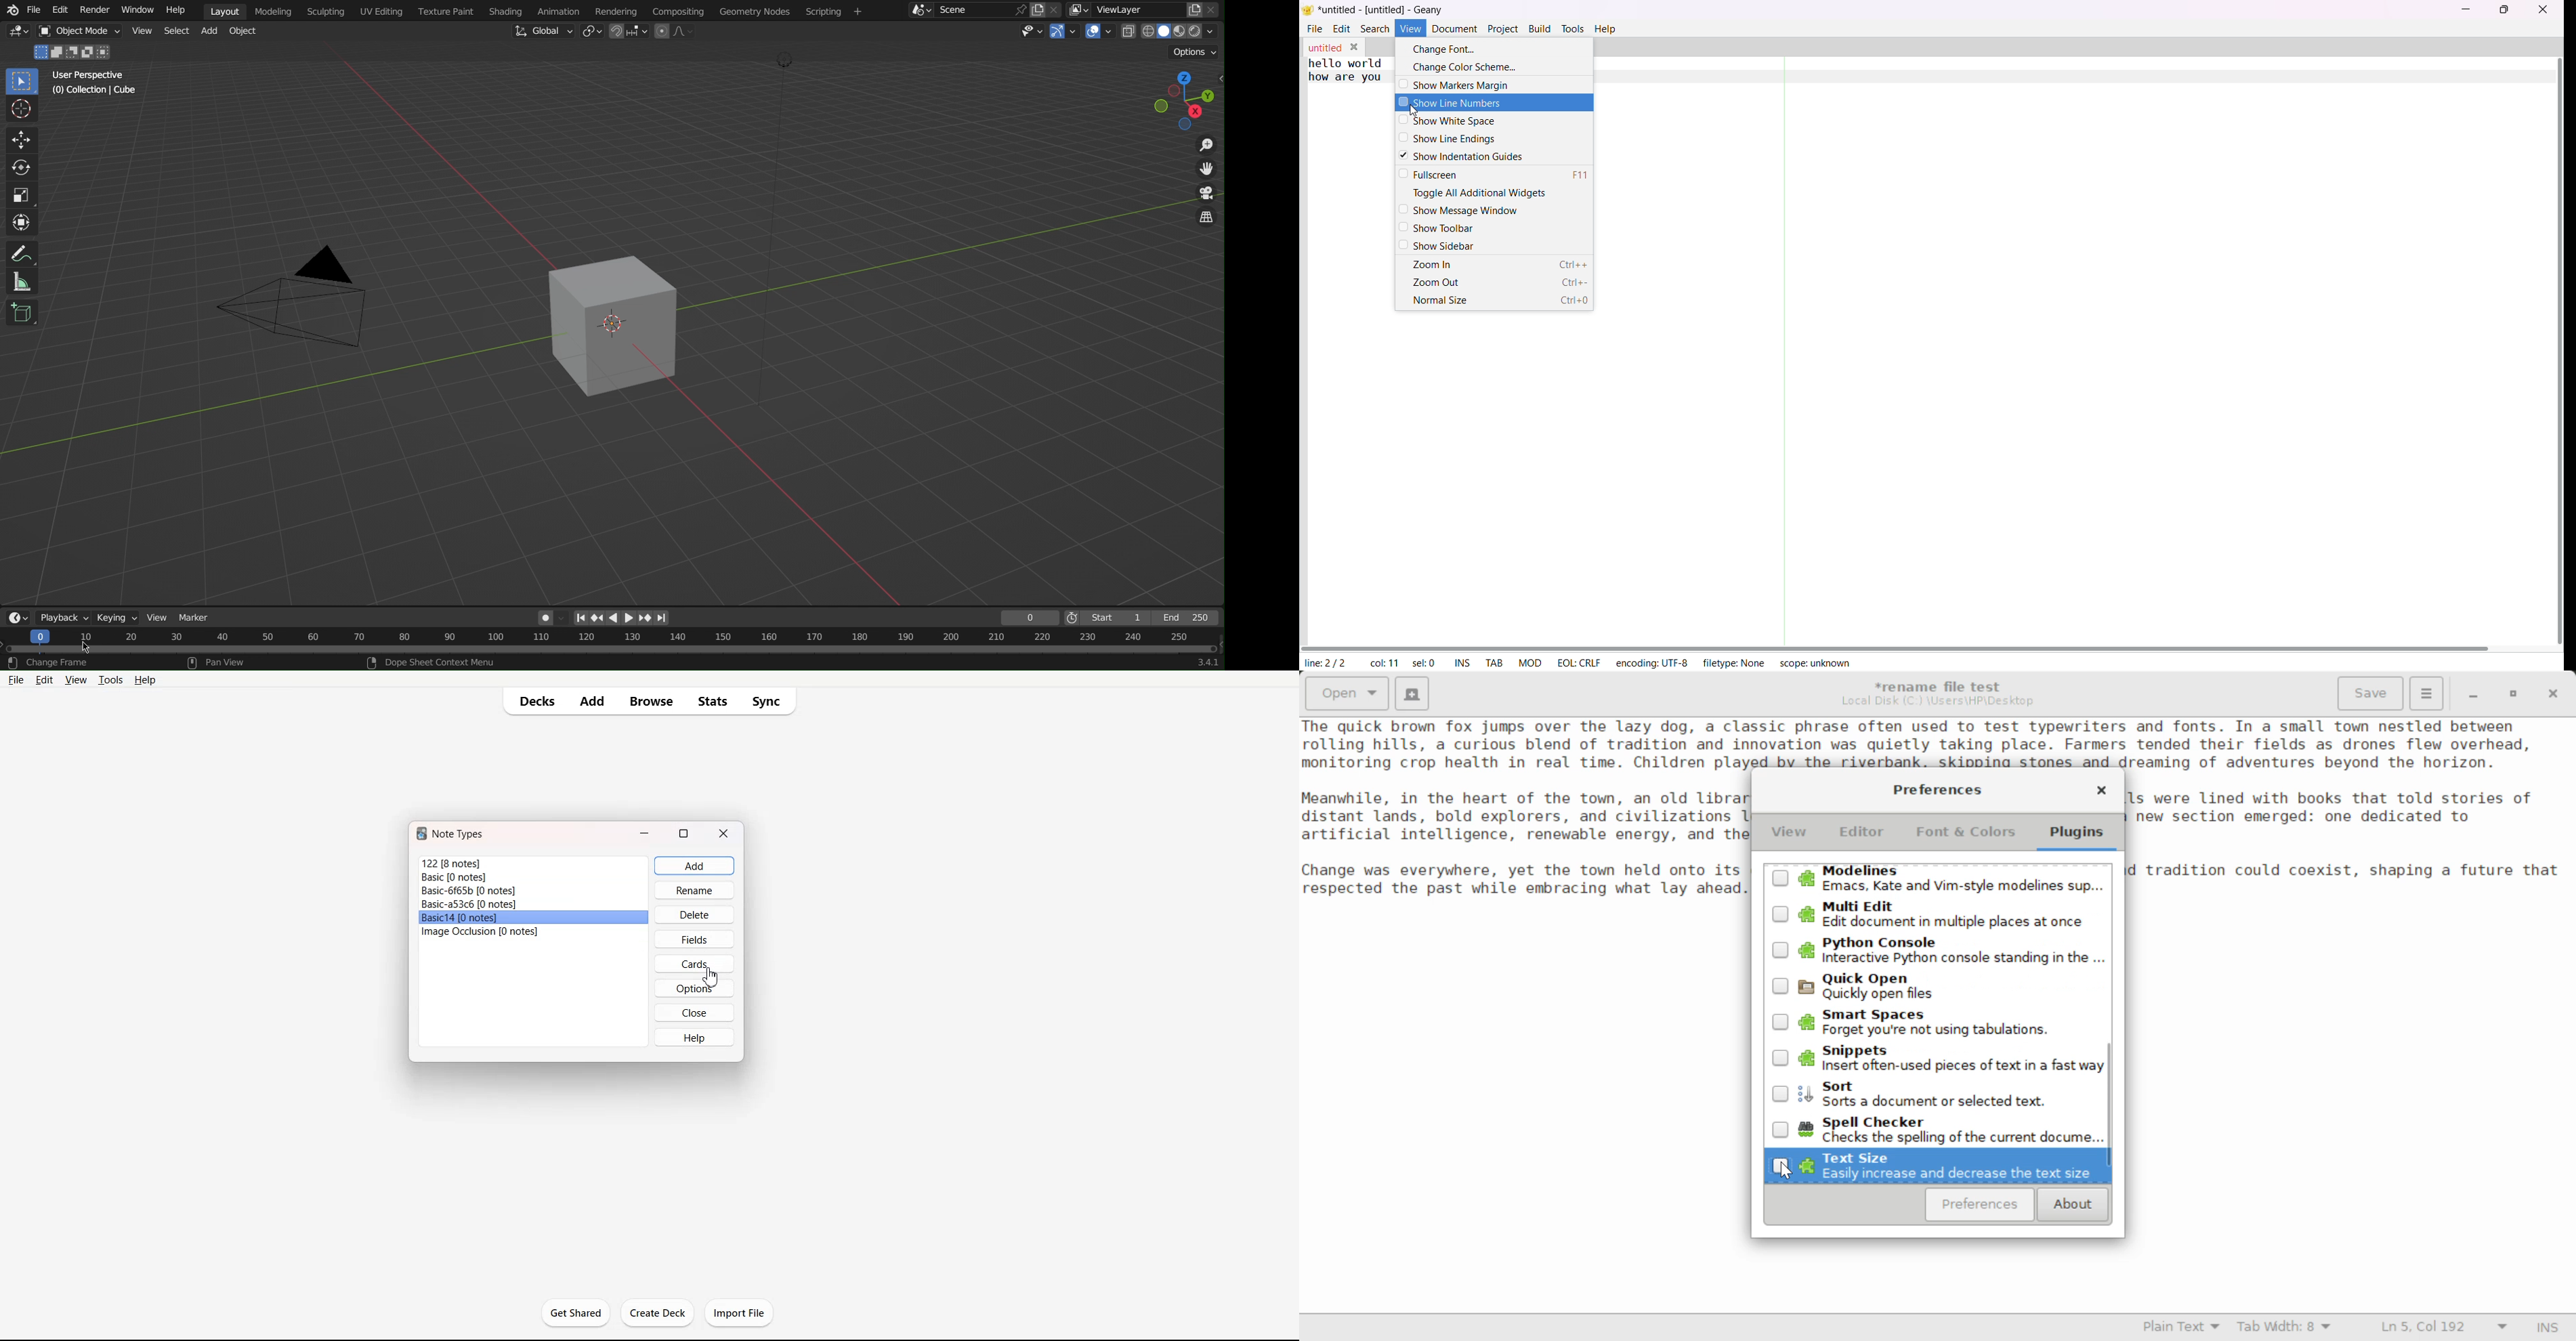 The height and width of the screenshot is (1344, 2576). What do you see at coordinates (694, 1013) in the screenshot?
I see `Close` at bounding box center [694, 1013].